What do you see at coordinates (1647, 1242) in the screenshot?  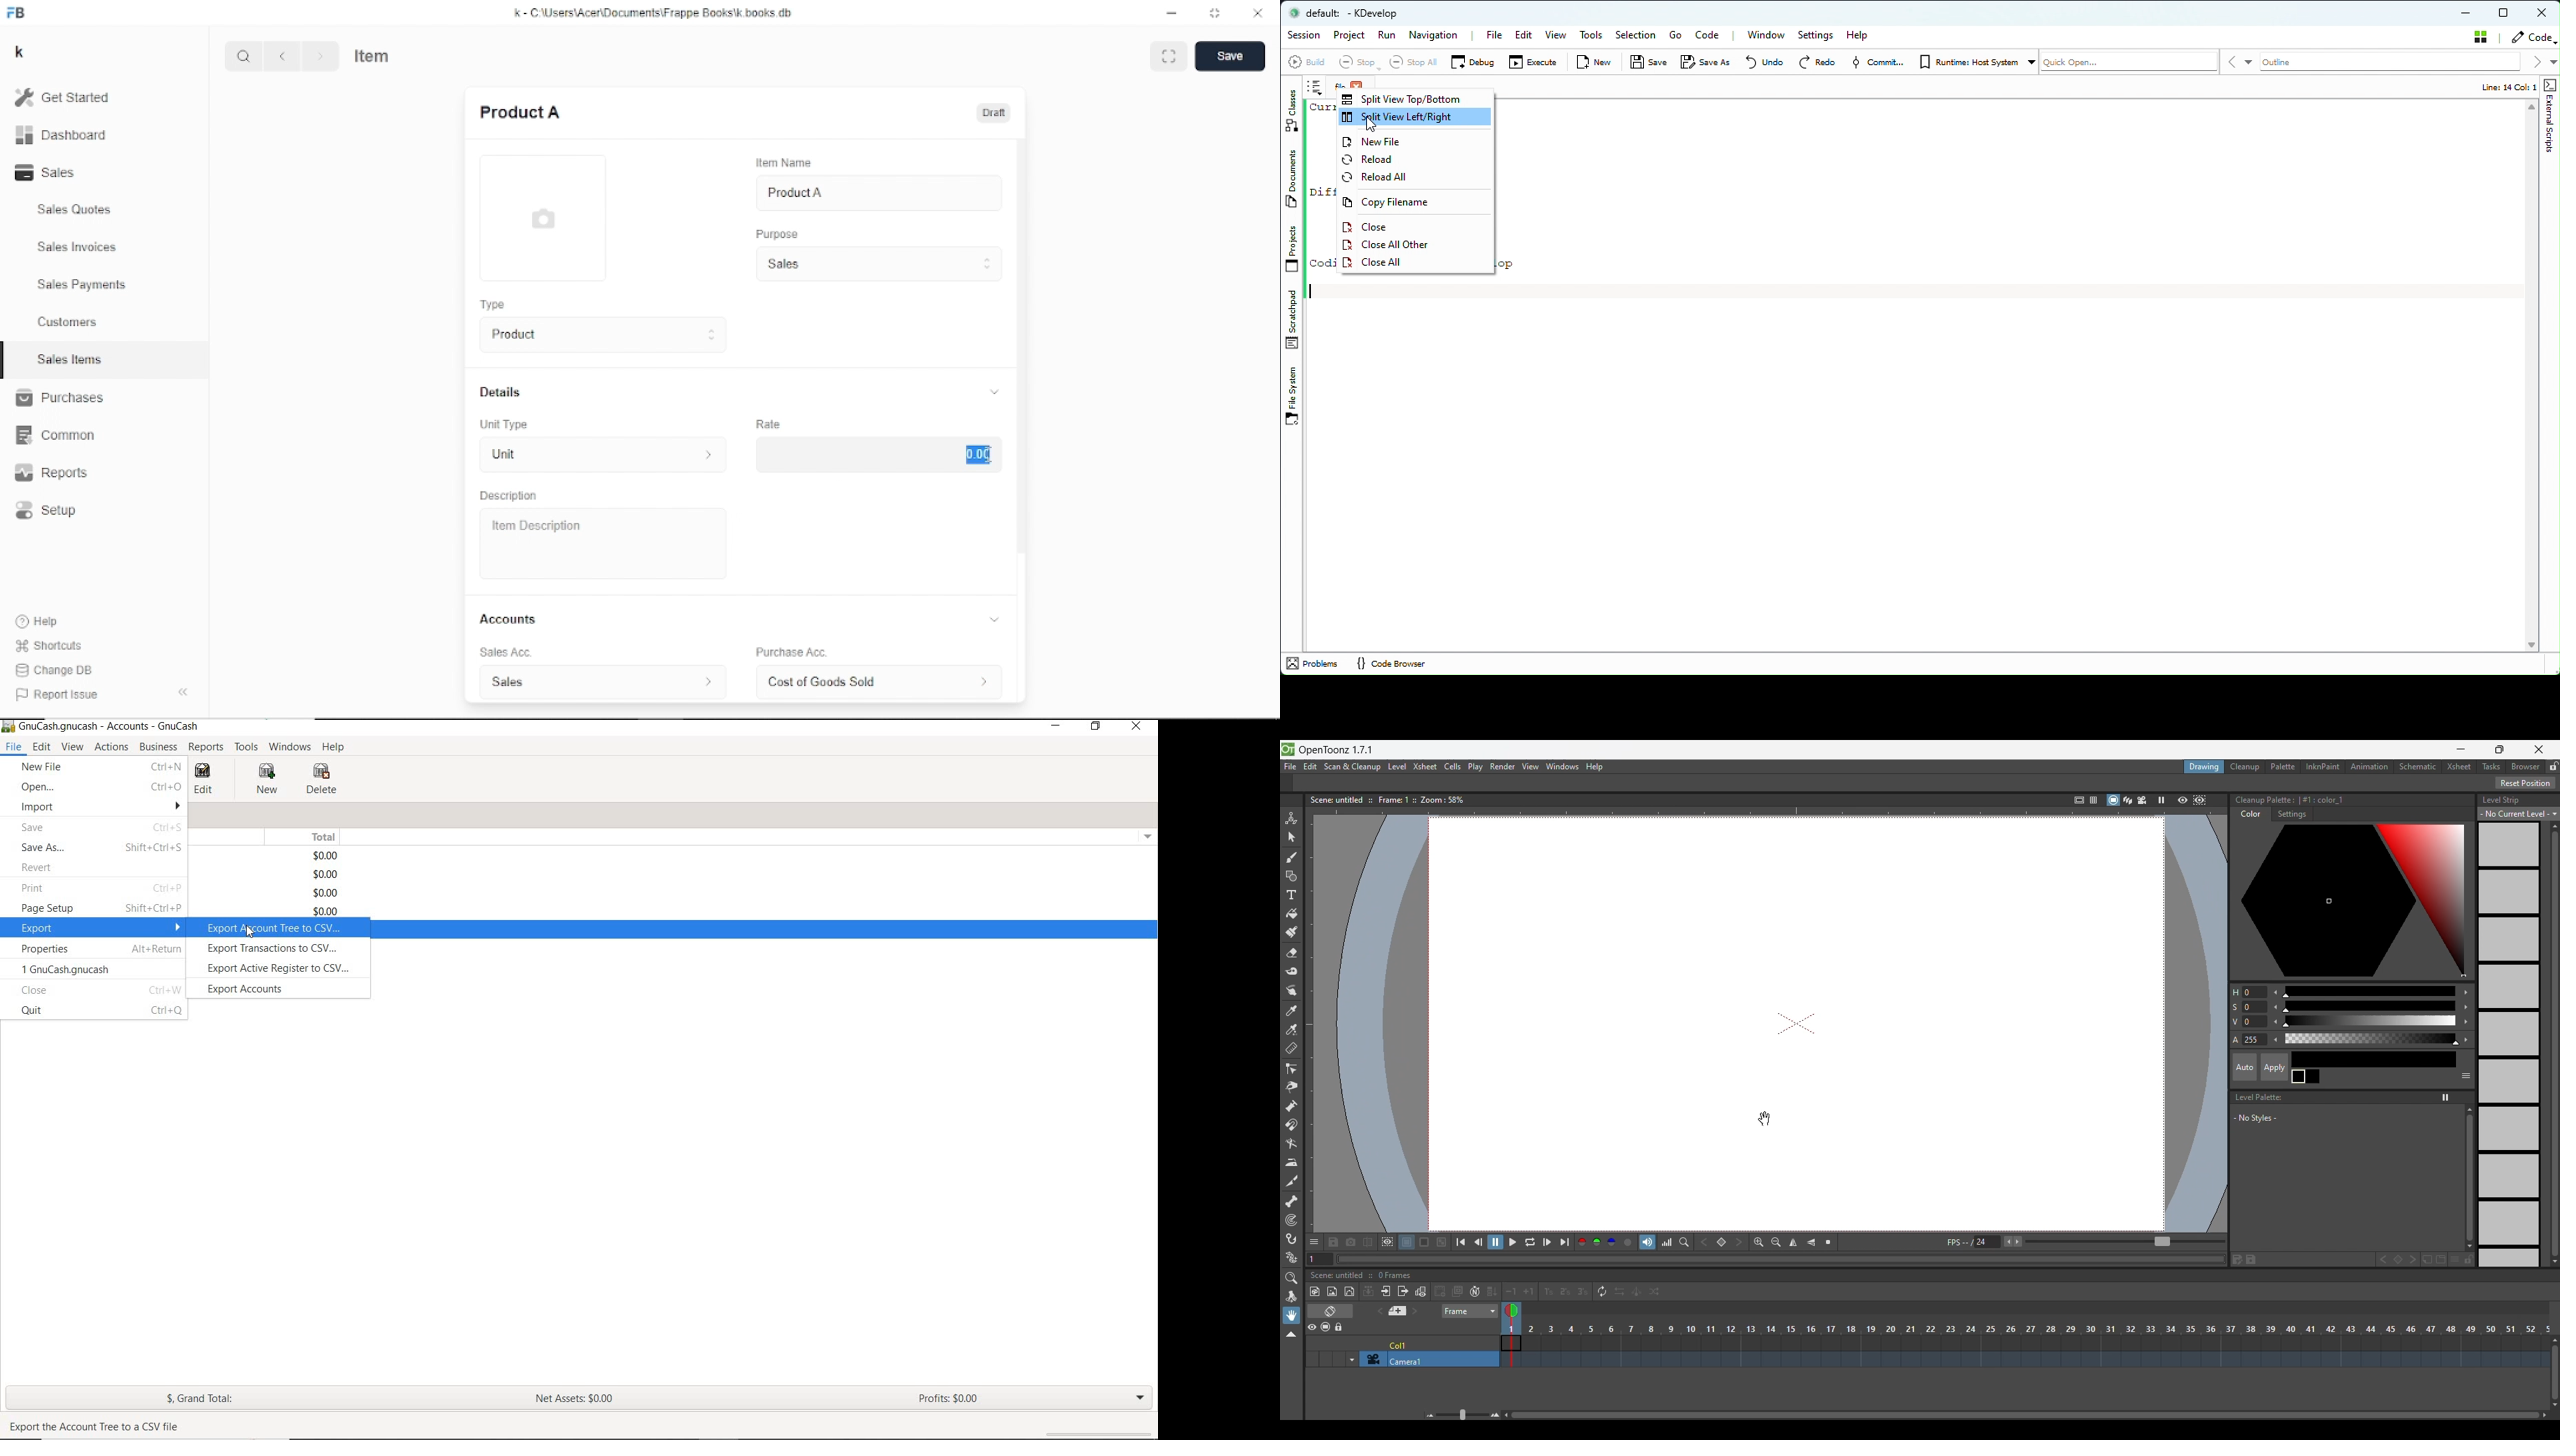 I see `Soundtrack` at bounding box center [1647, 1242].